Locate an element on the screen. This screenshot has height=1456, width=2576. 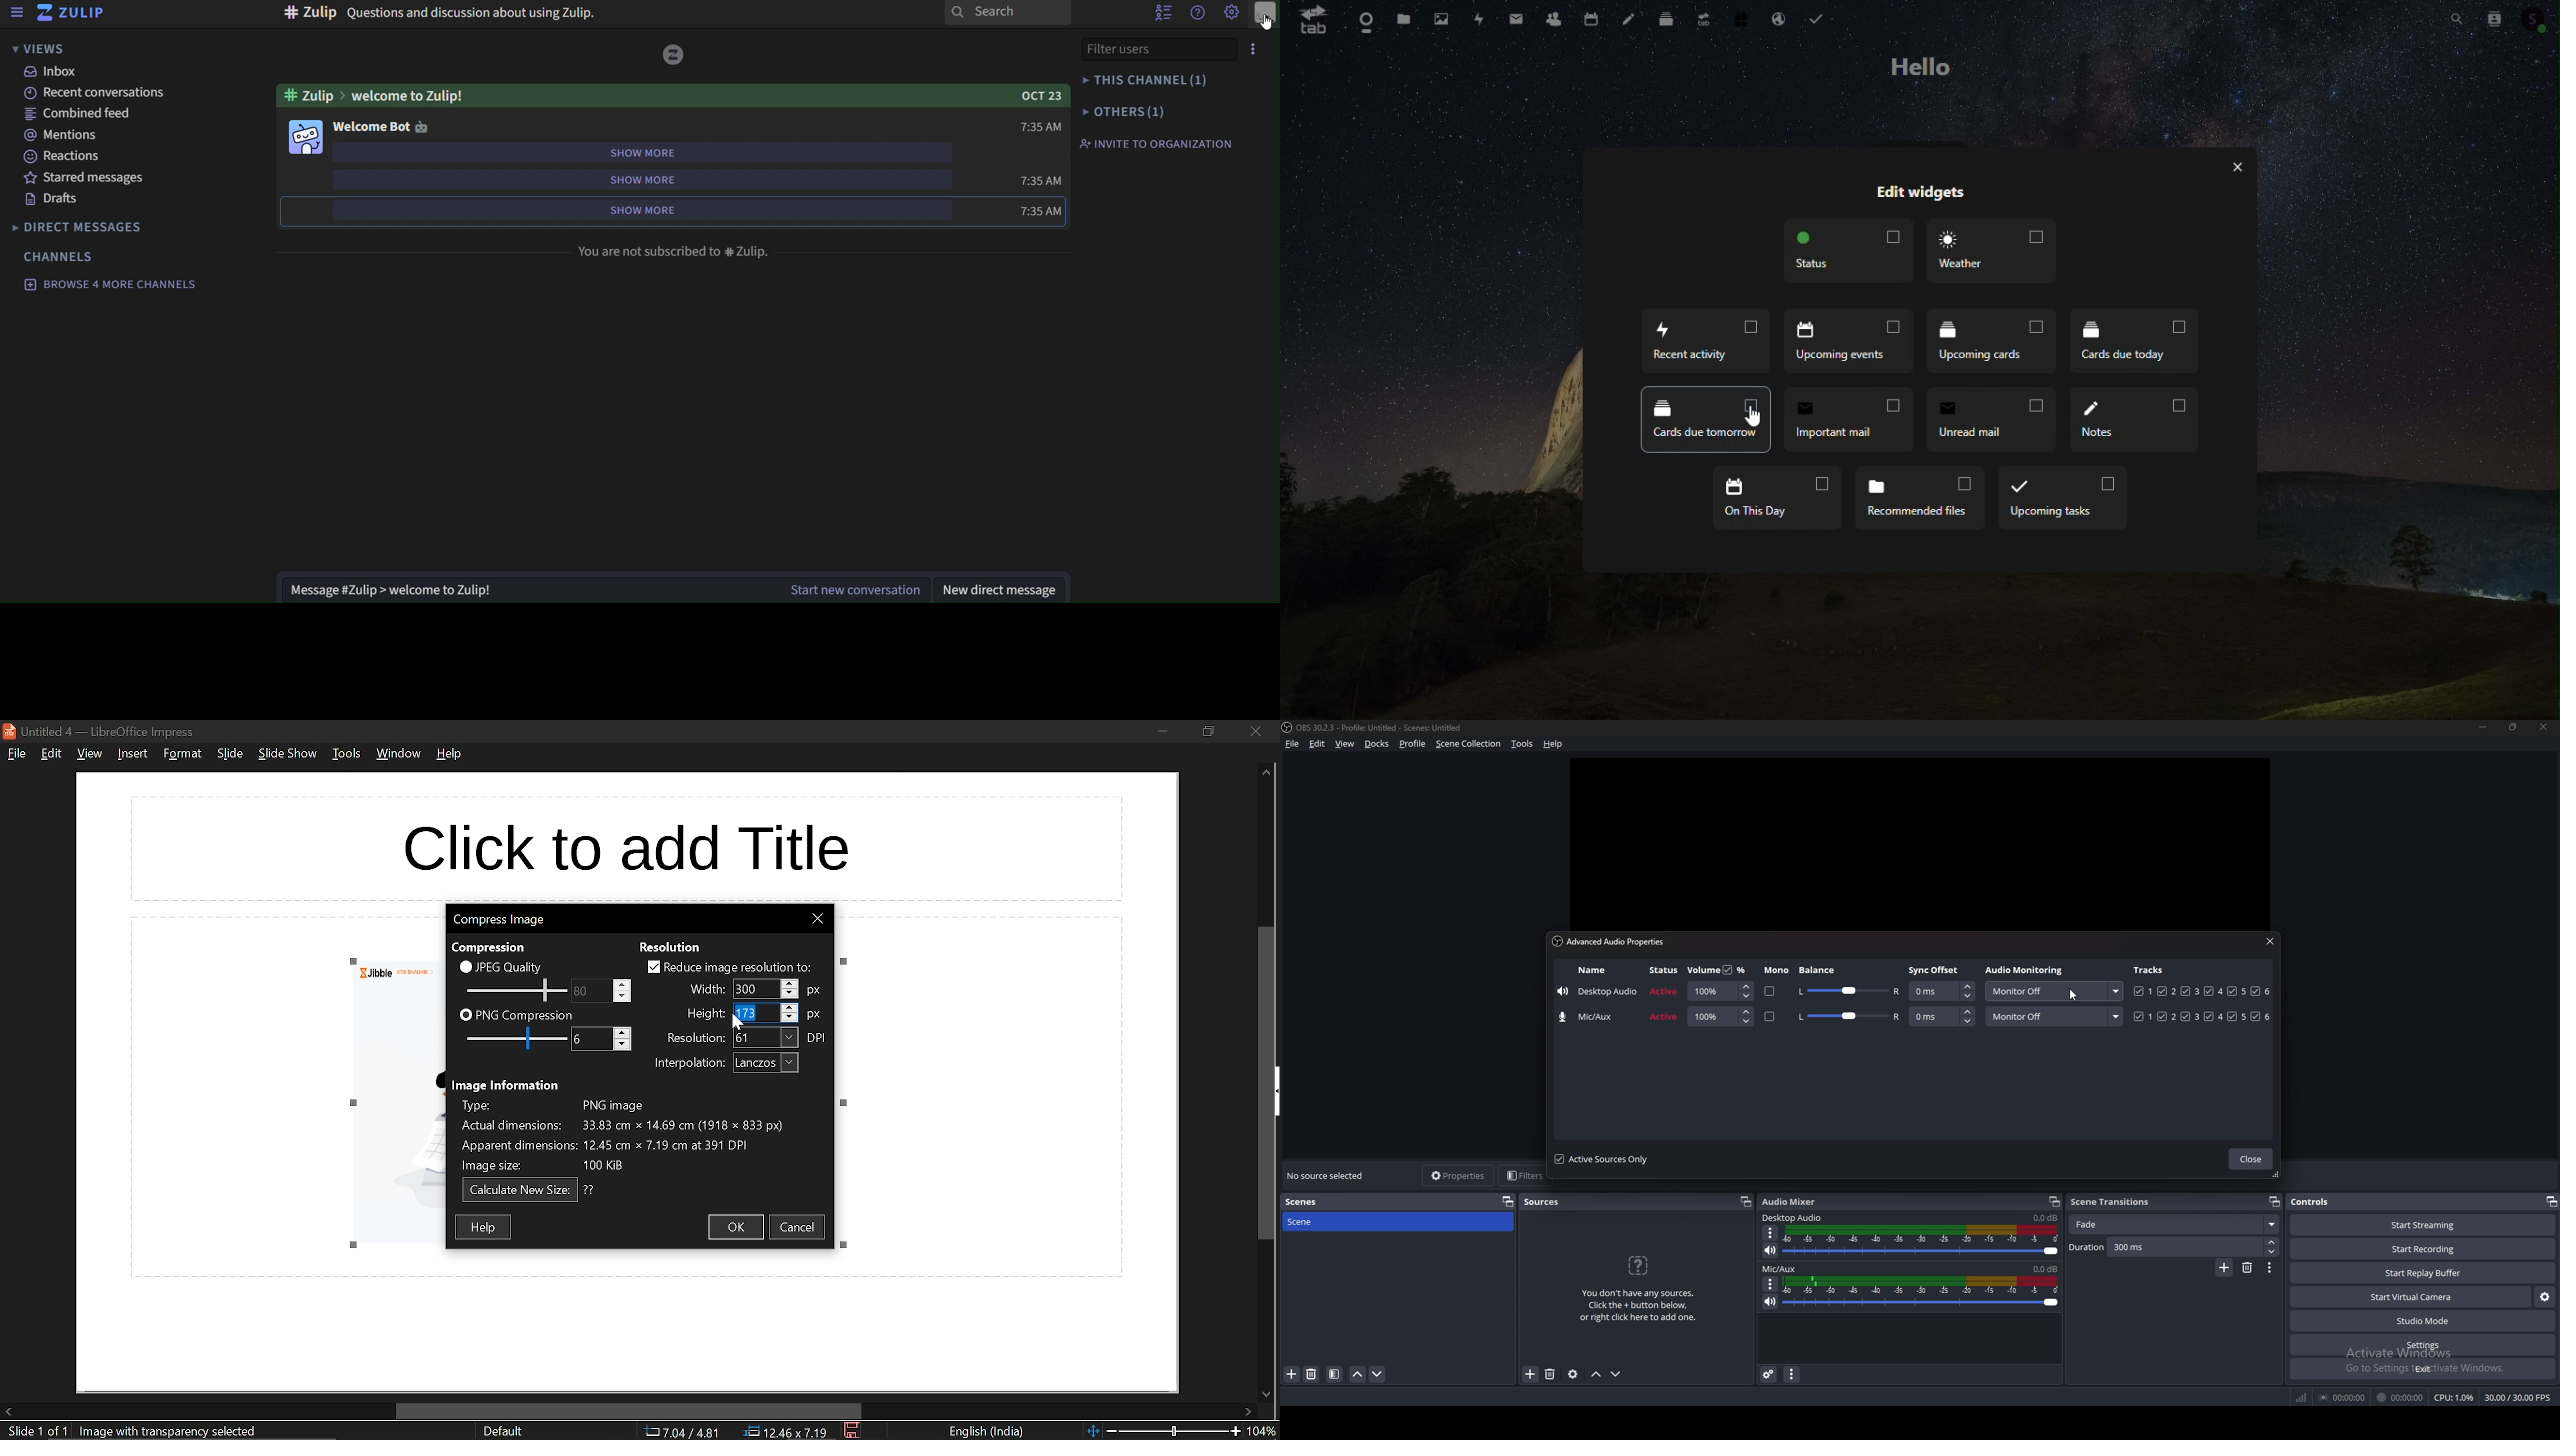
close is located at coordinates (2251, 1159).